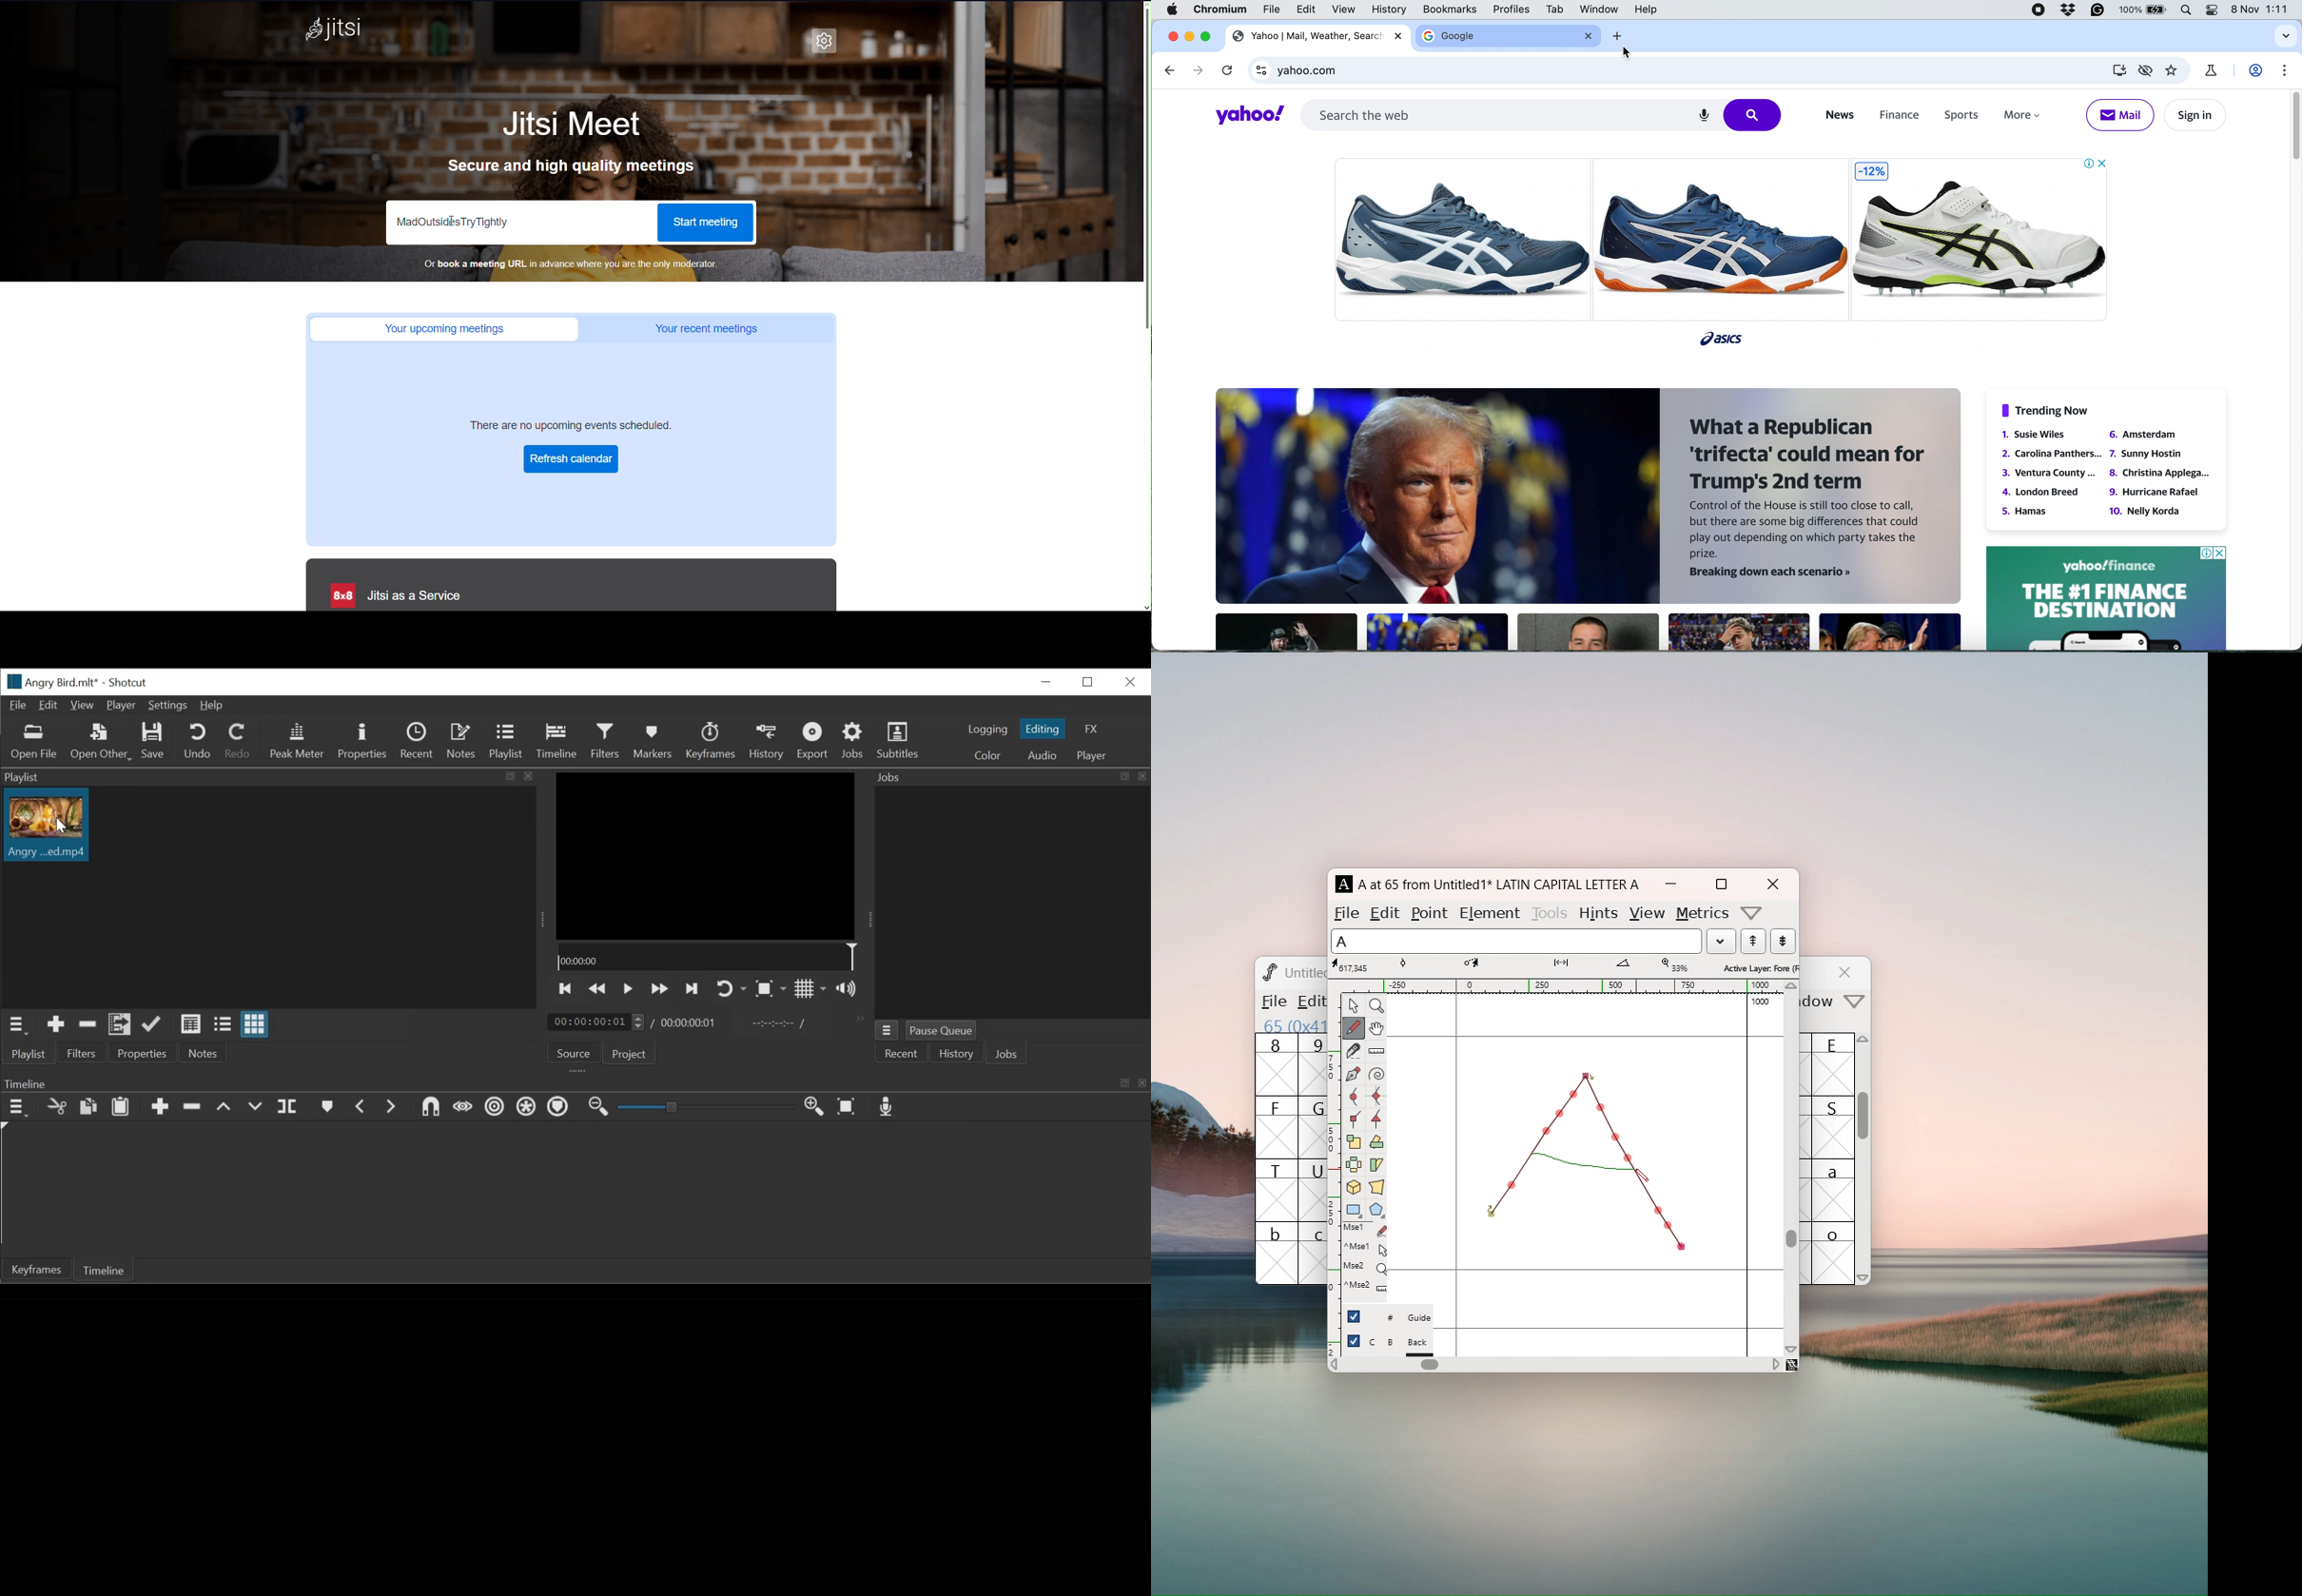  I want to click on There are no upcoming events scheduled, so click(573, 425).